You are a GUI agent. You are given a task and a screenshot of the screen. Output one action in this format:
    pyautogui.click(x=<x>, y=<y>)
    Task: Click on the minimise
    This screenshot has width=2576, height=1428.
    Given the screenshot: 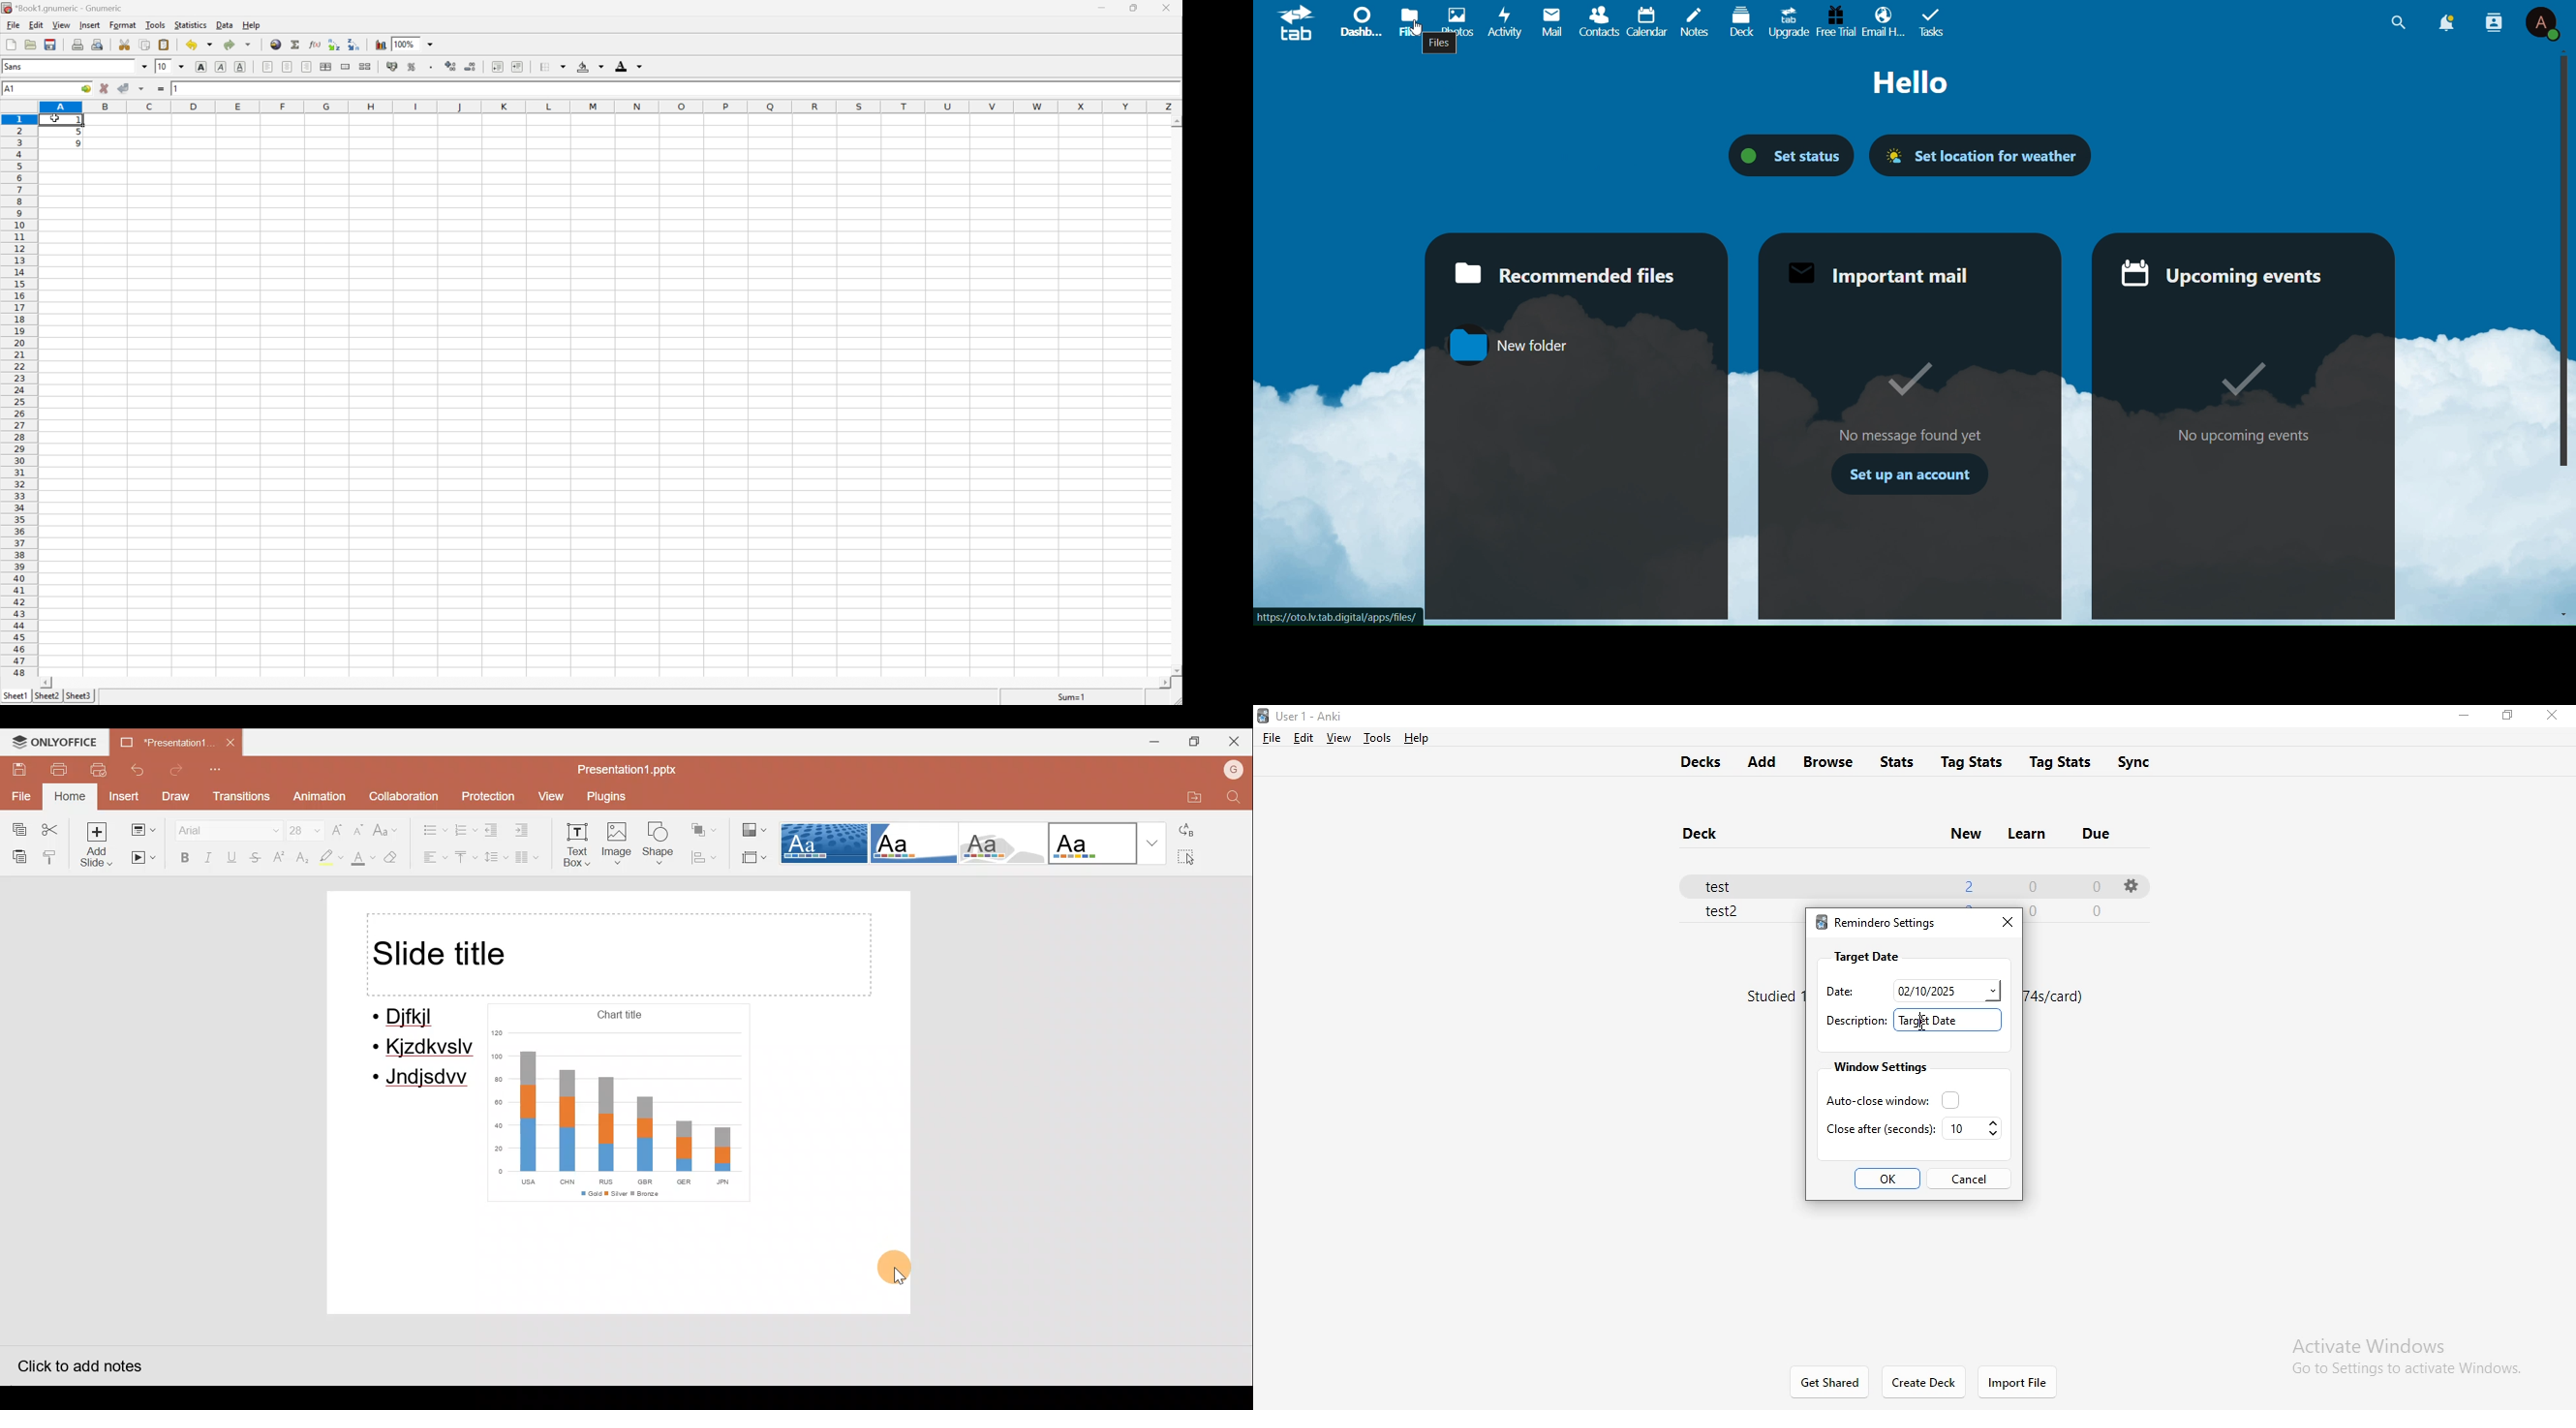 What is the action you would take?
    pyautogui.click(x=2463, y=718)
    